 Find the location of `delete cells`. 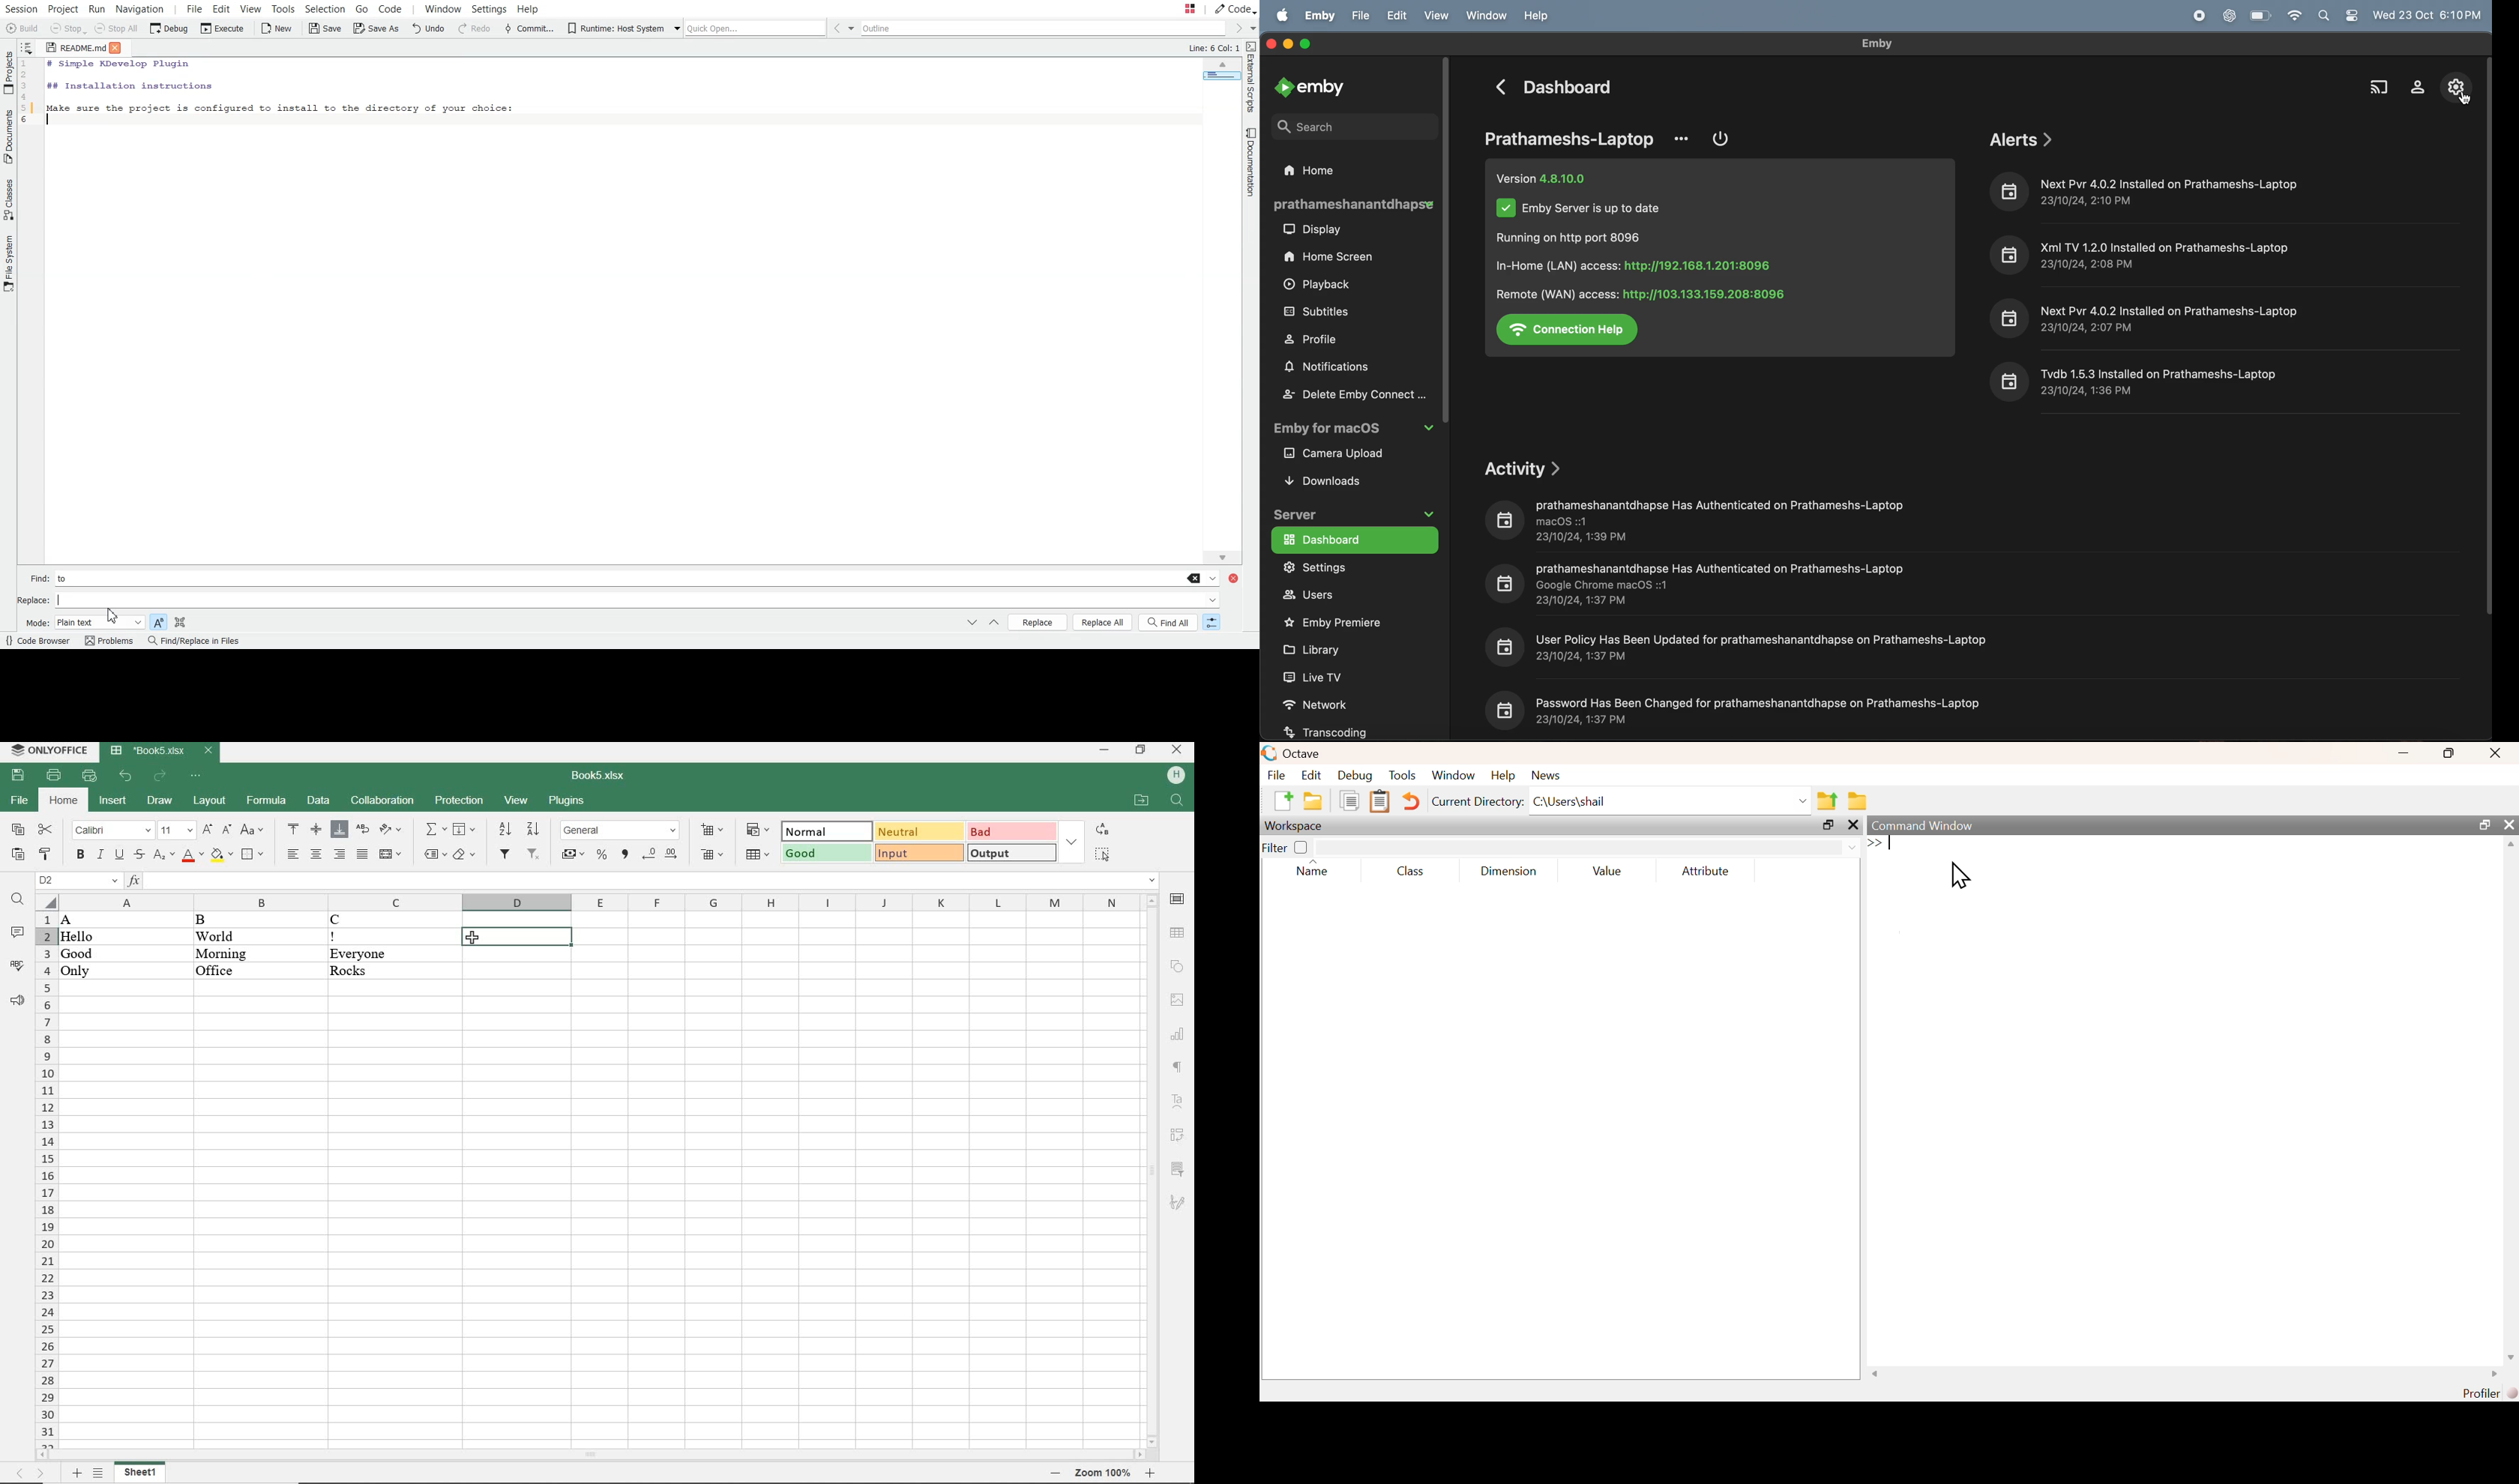

delete cells is located at coordinates (715, 855).